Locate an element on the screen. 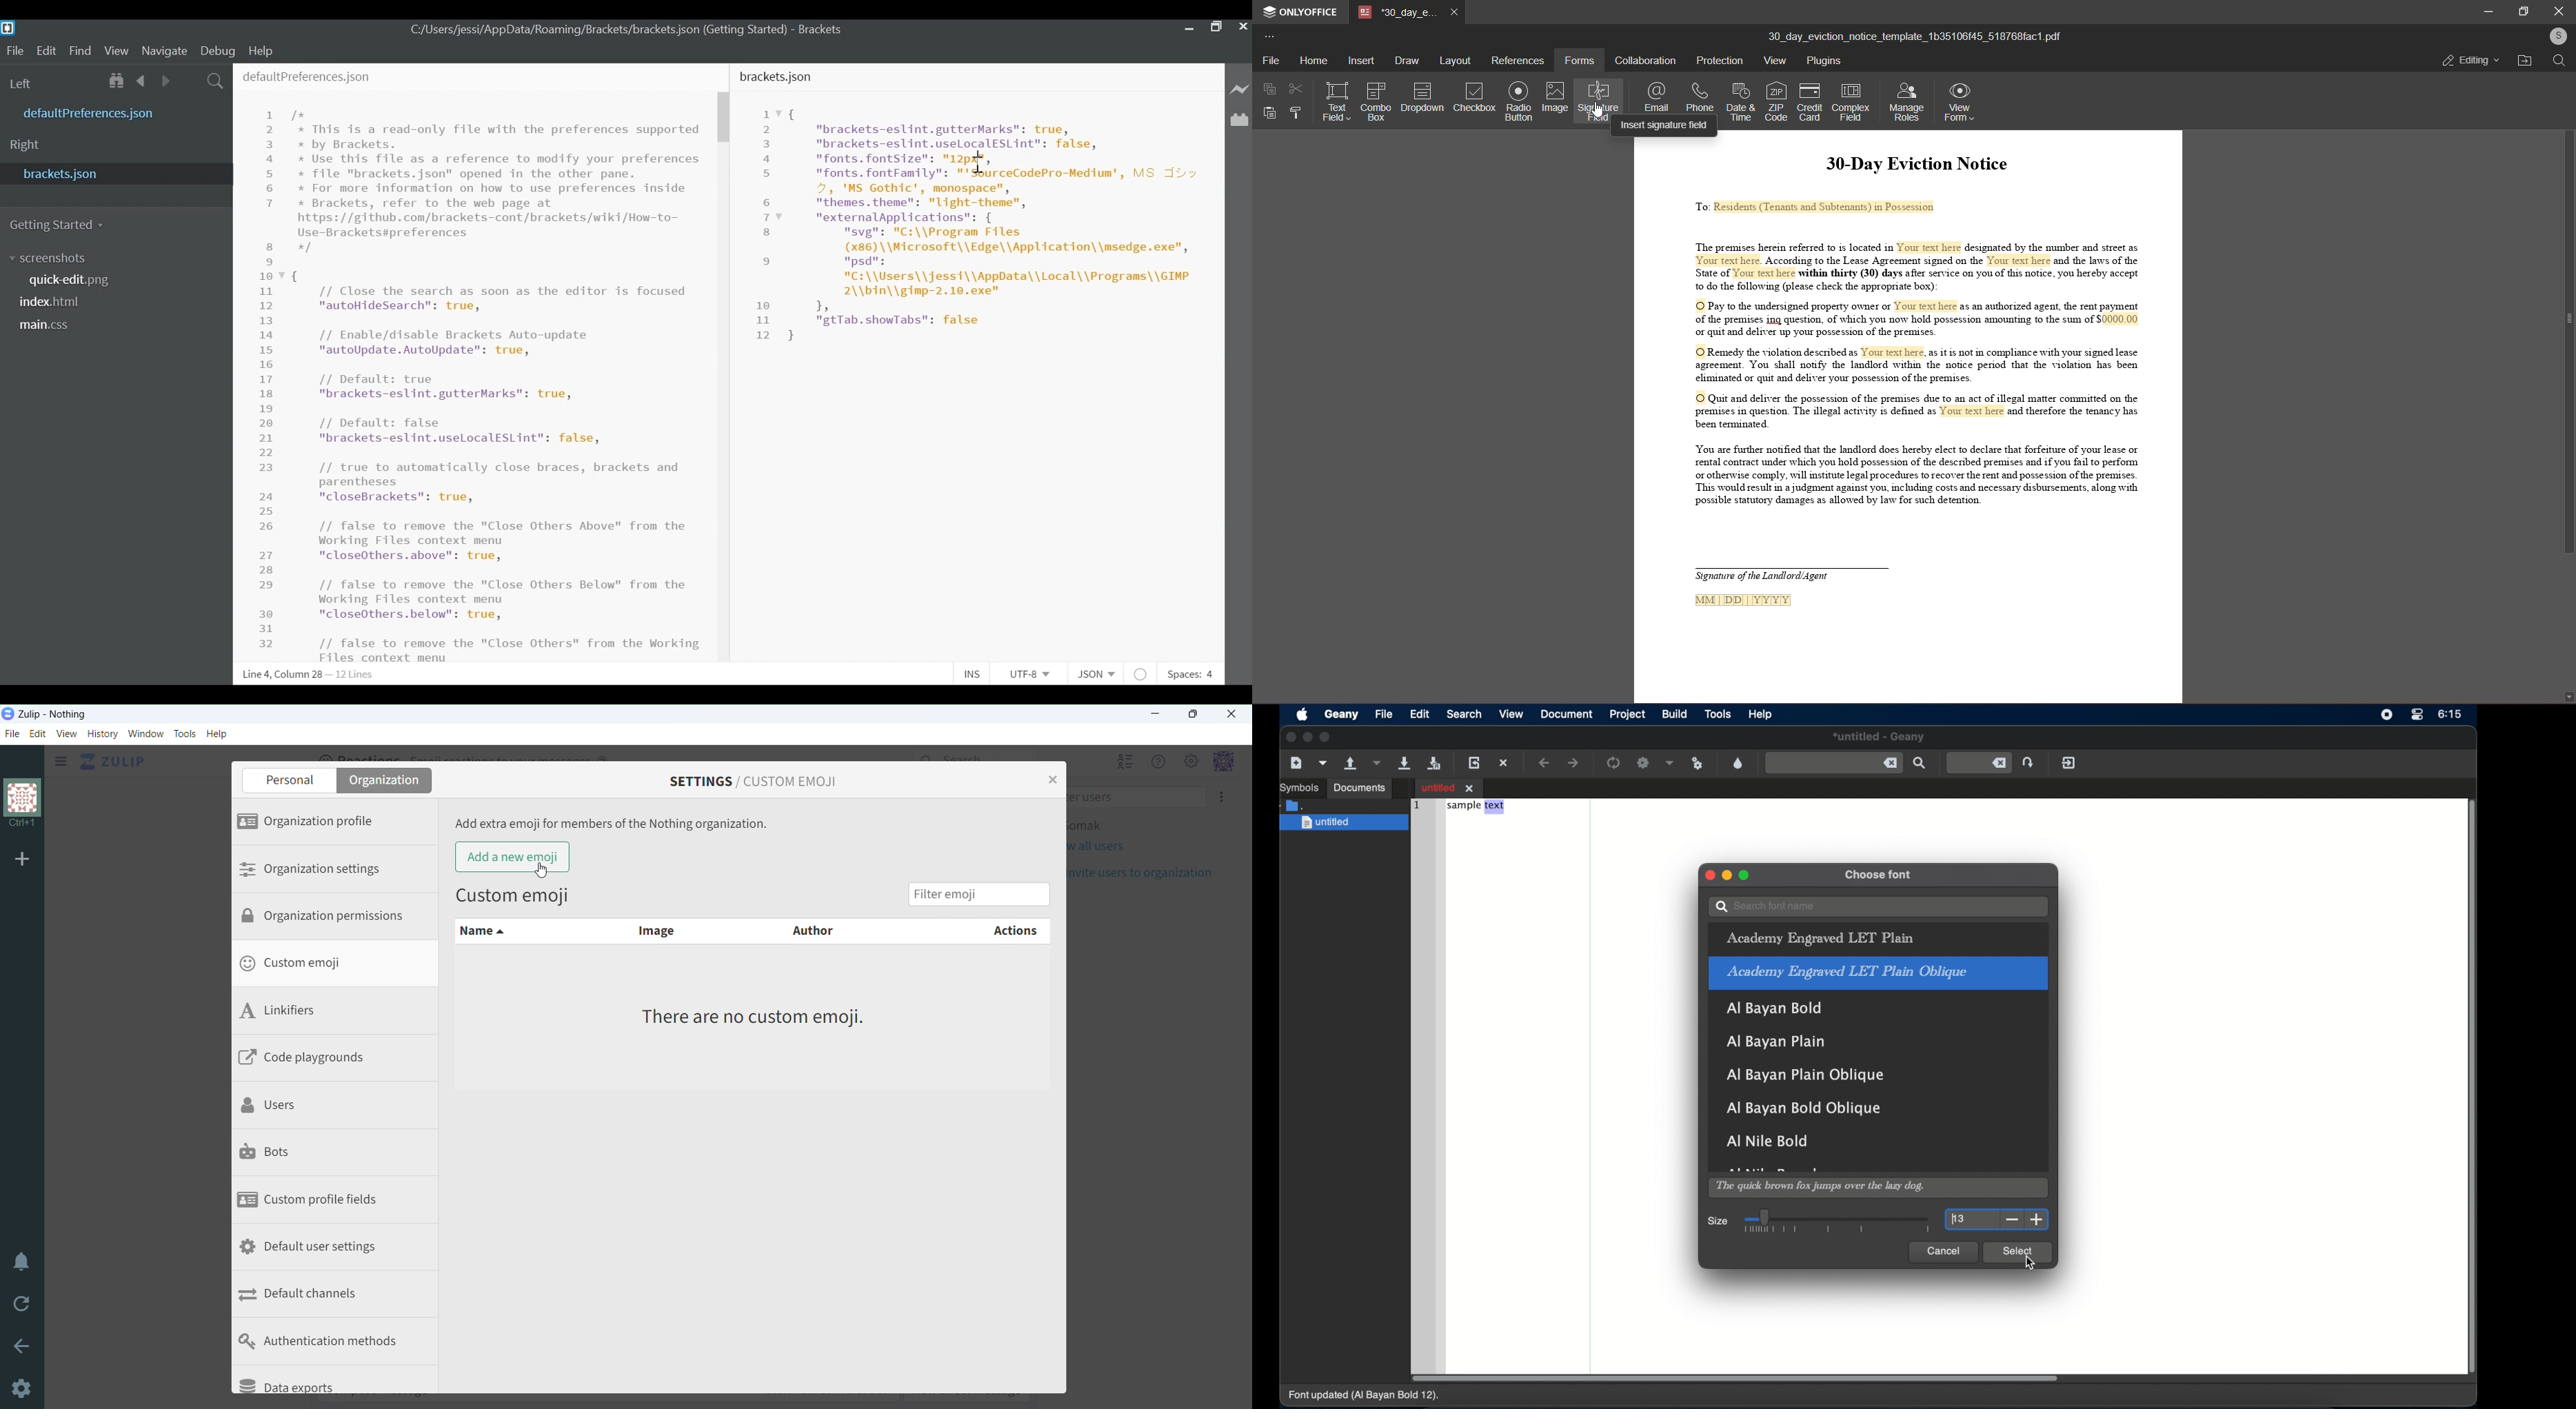 This screenshot has height=1428, width=2576. Find is located at coordinates (83, 52).